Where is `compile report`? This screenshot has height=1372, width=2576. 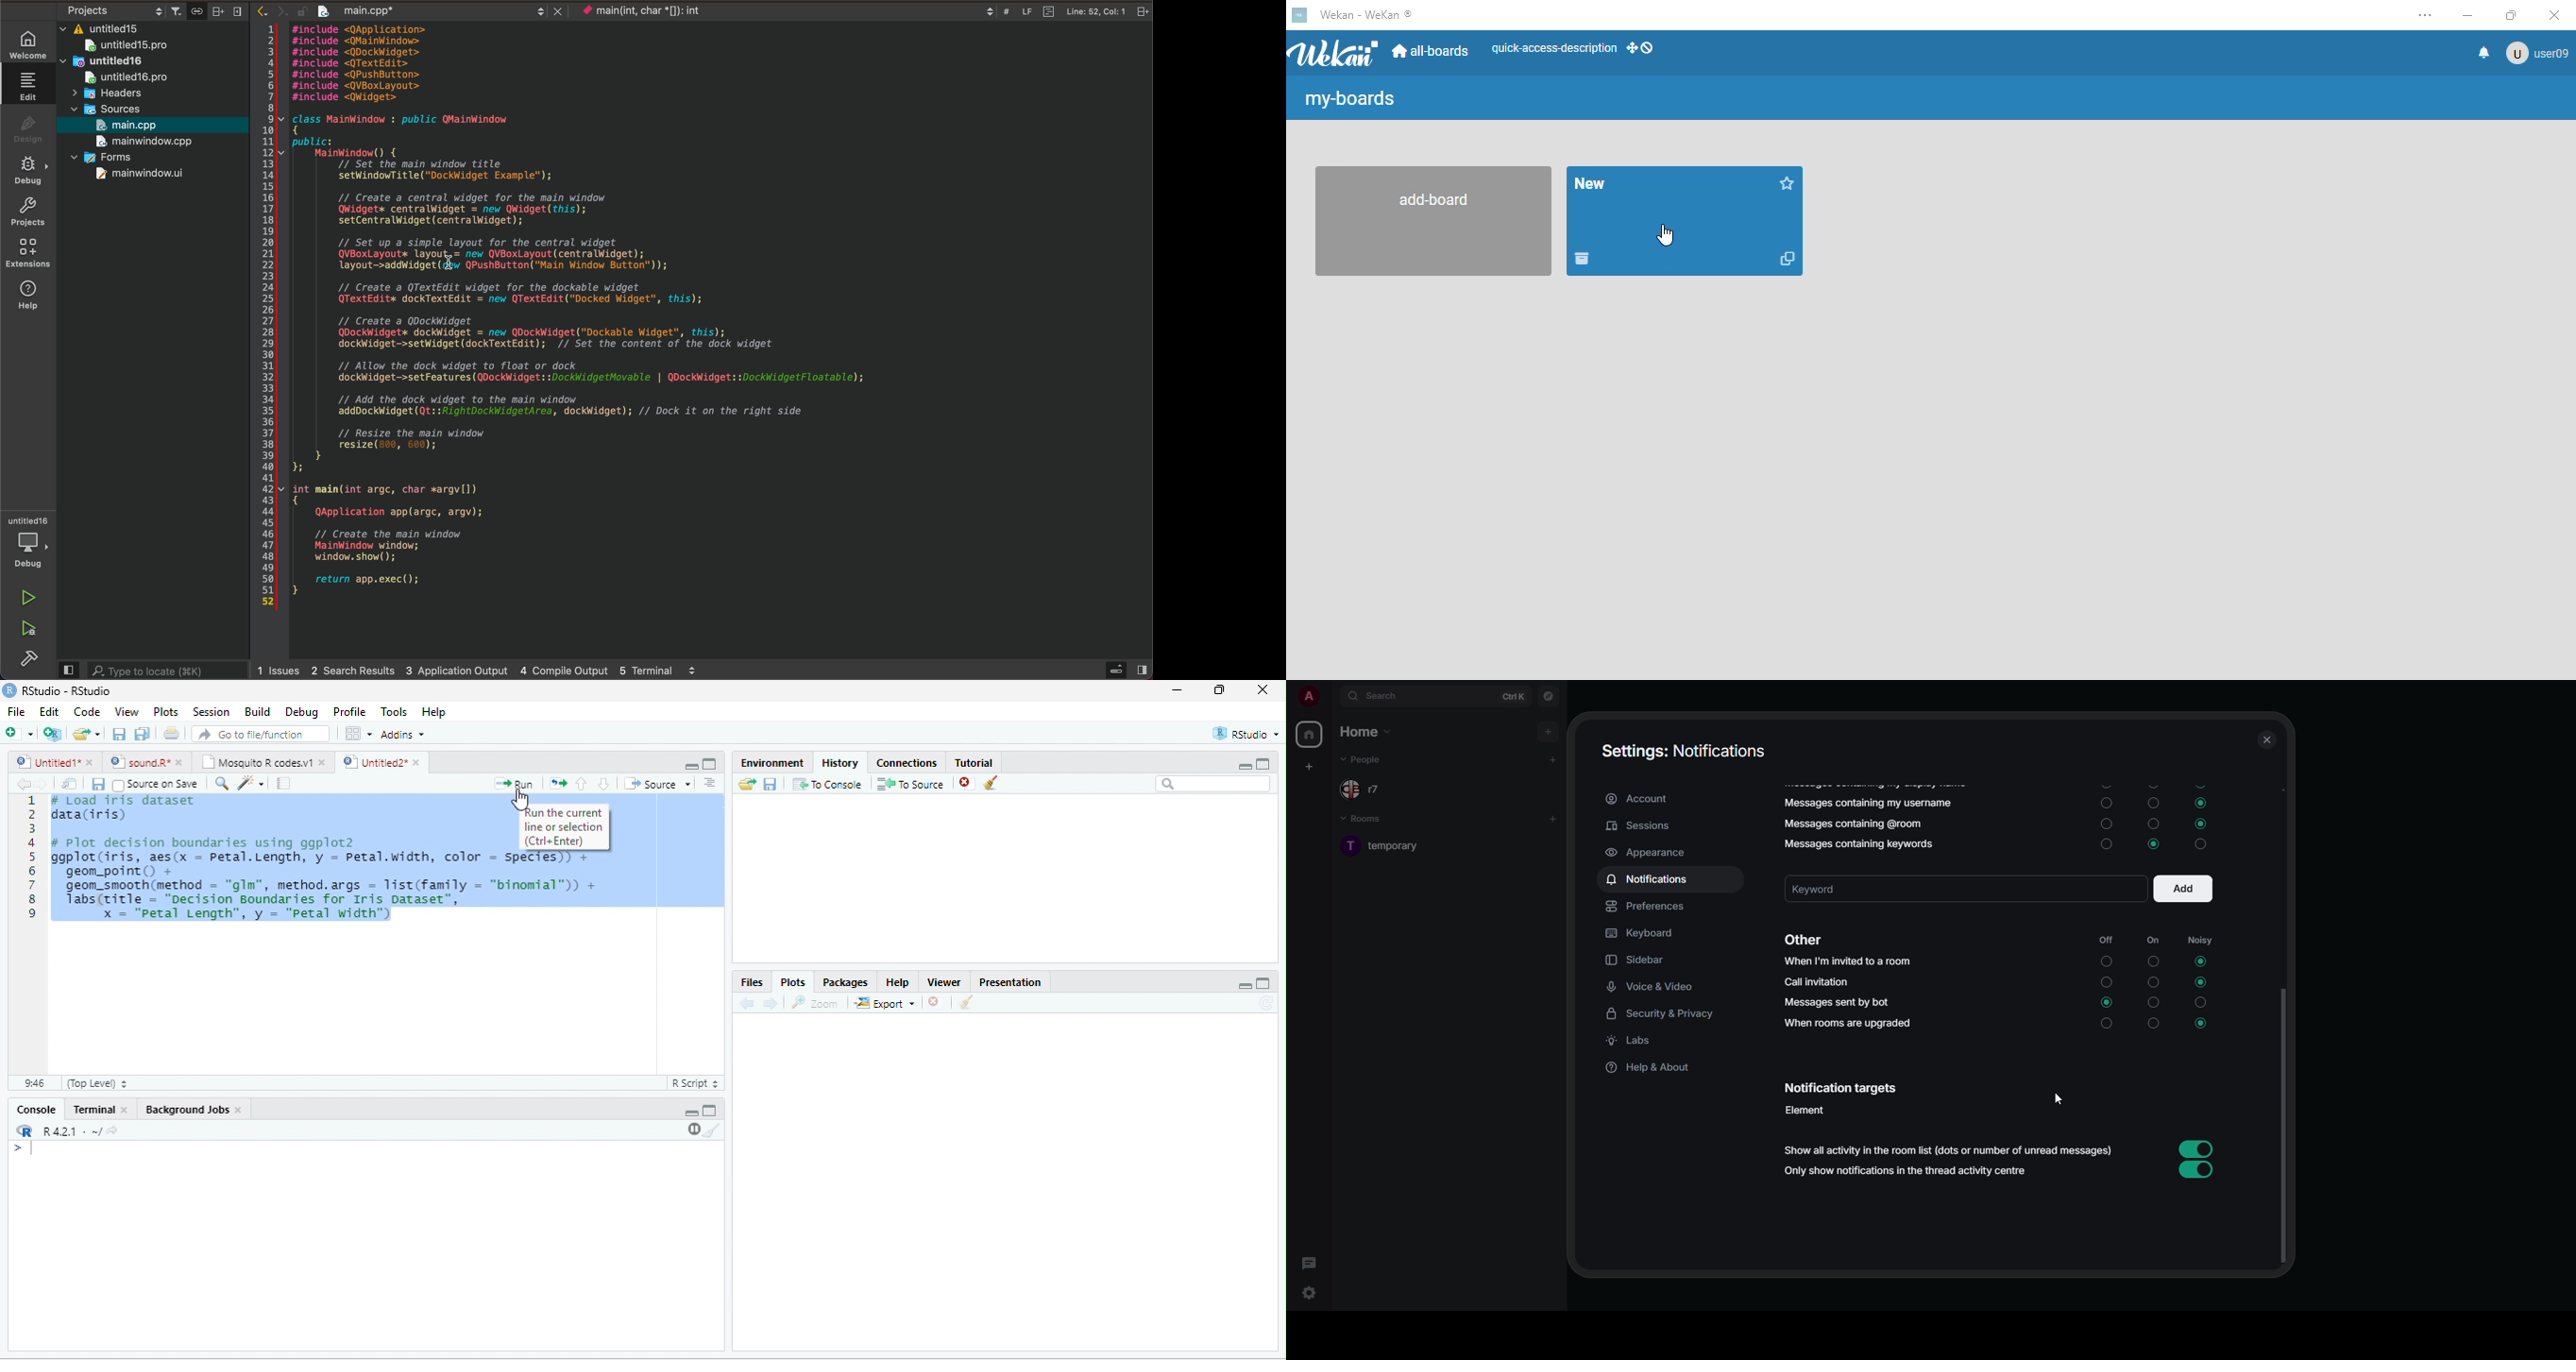 compile report is located at coordinates (283, 783).